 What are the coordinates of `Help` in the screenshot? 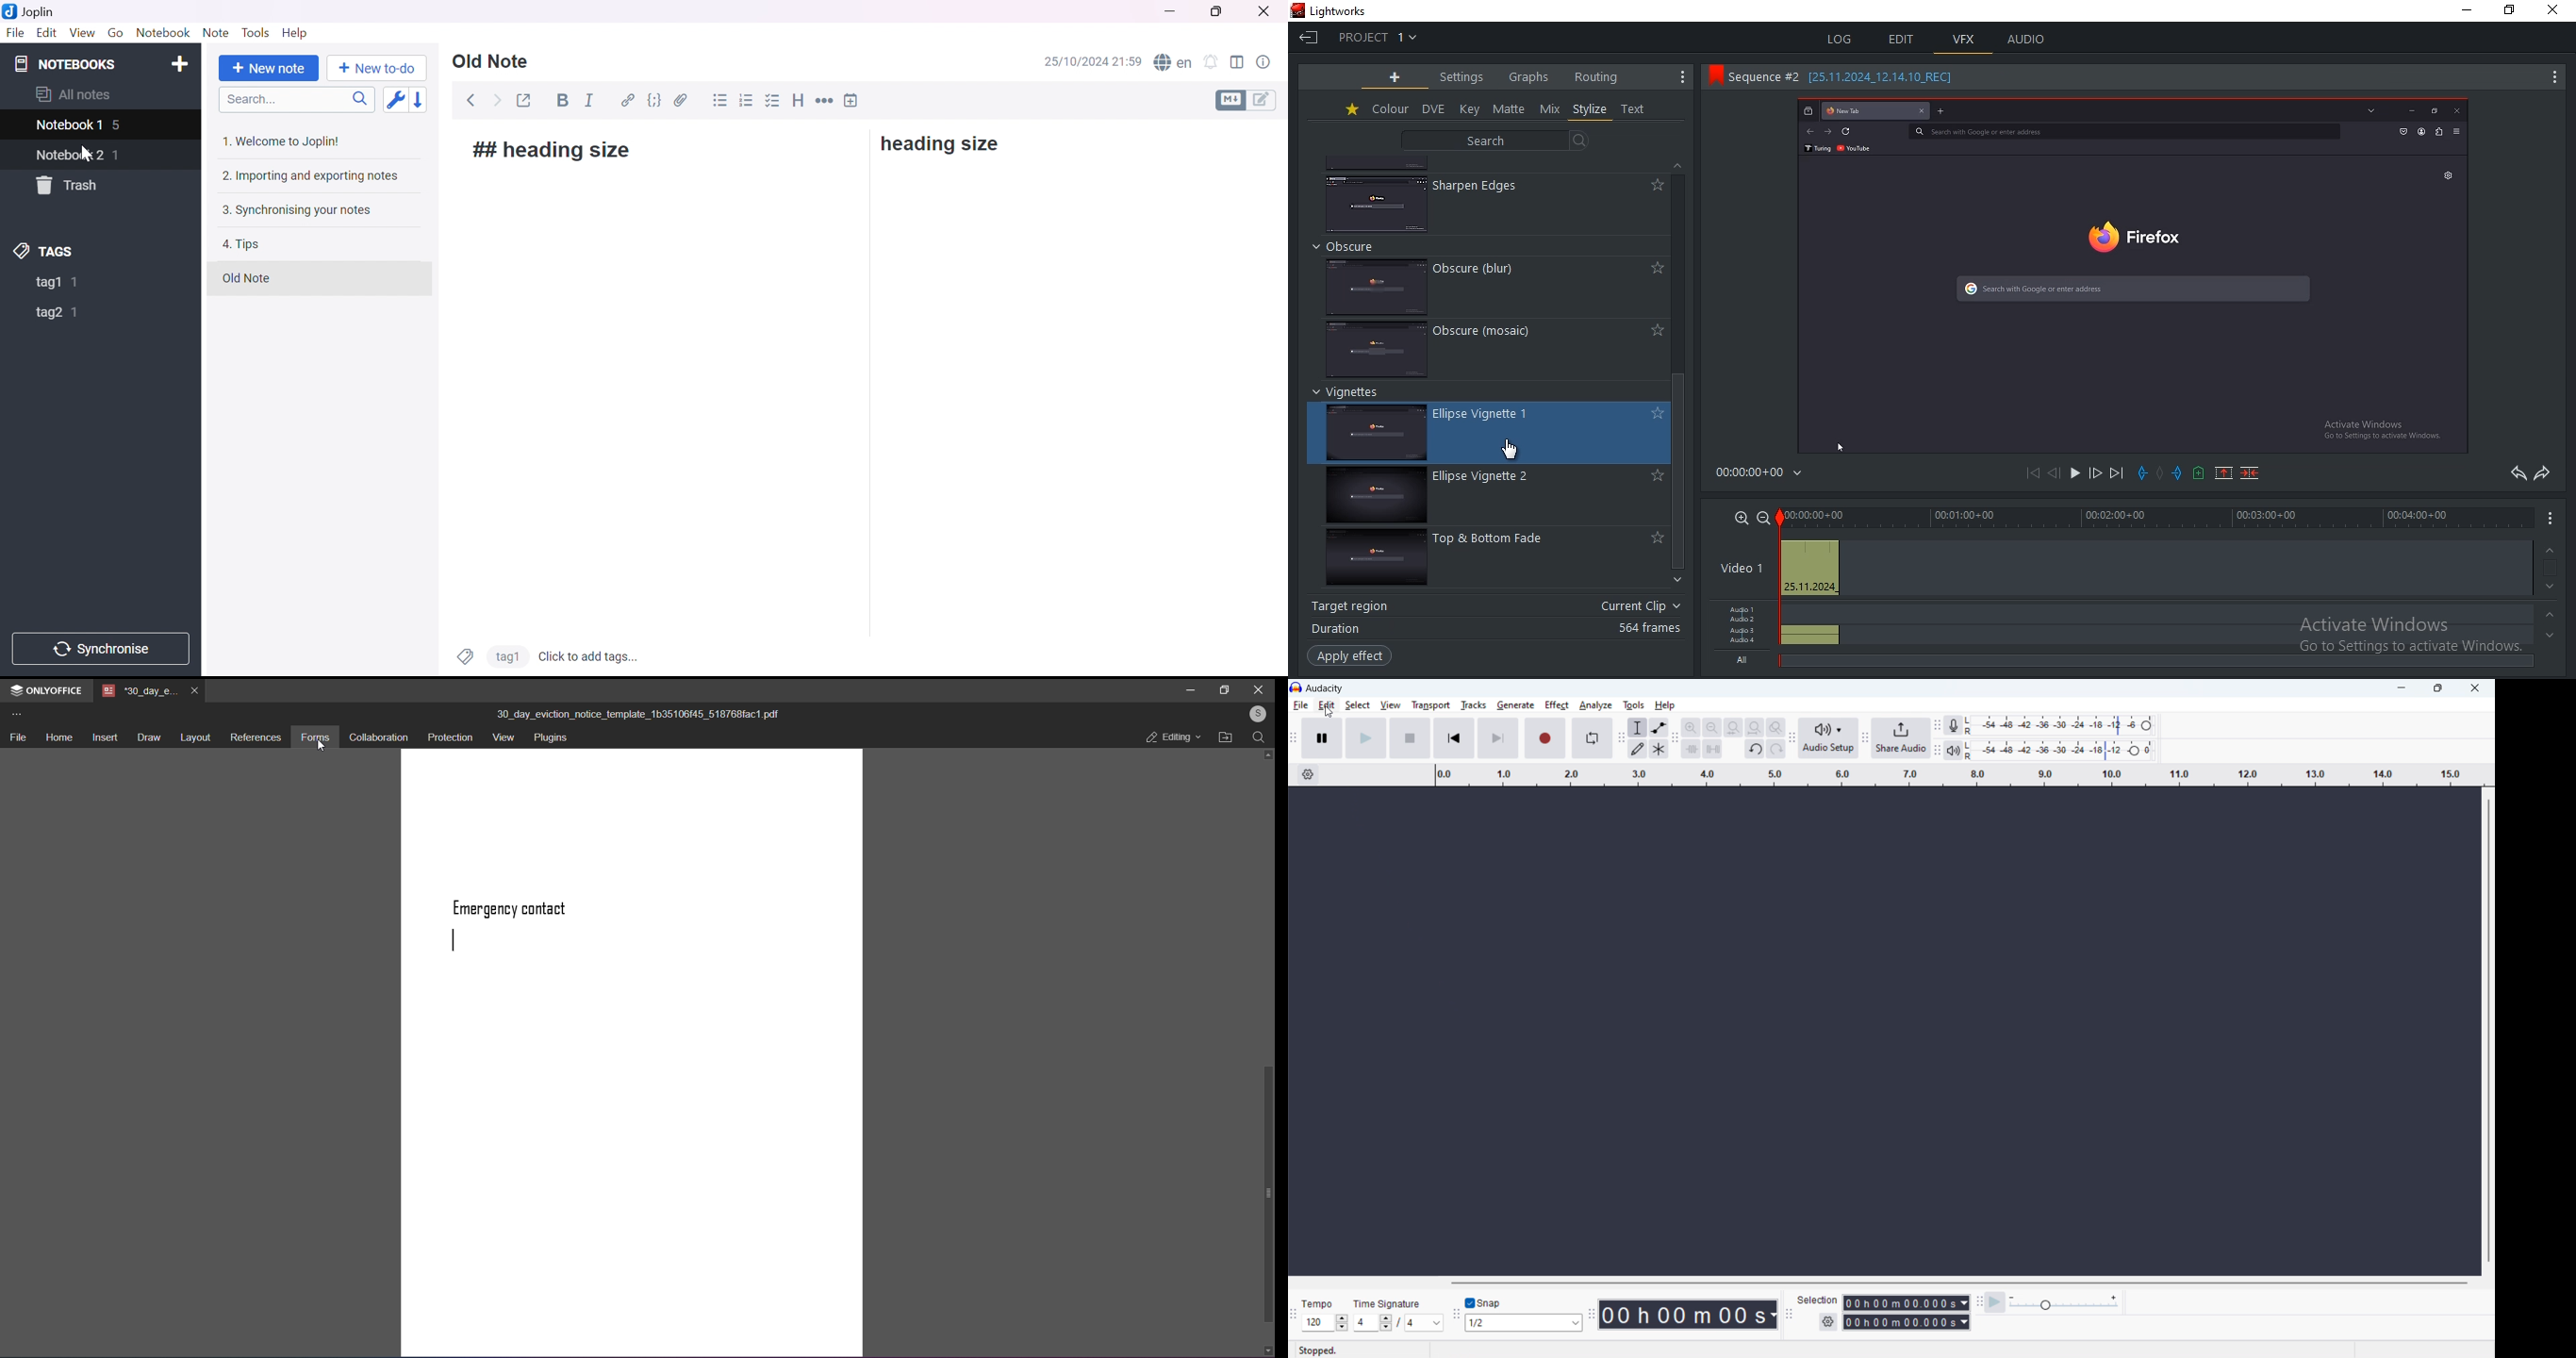 It's located at (295, 34).